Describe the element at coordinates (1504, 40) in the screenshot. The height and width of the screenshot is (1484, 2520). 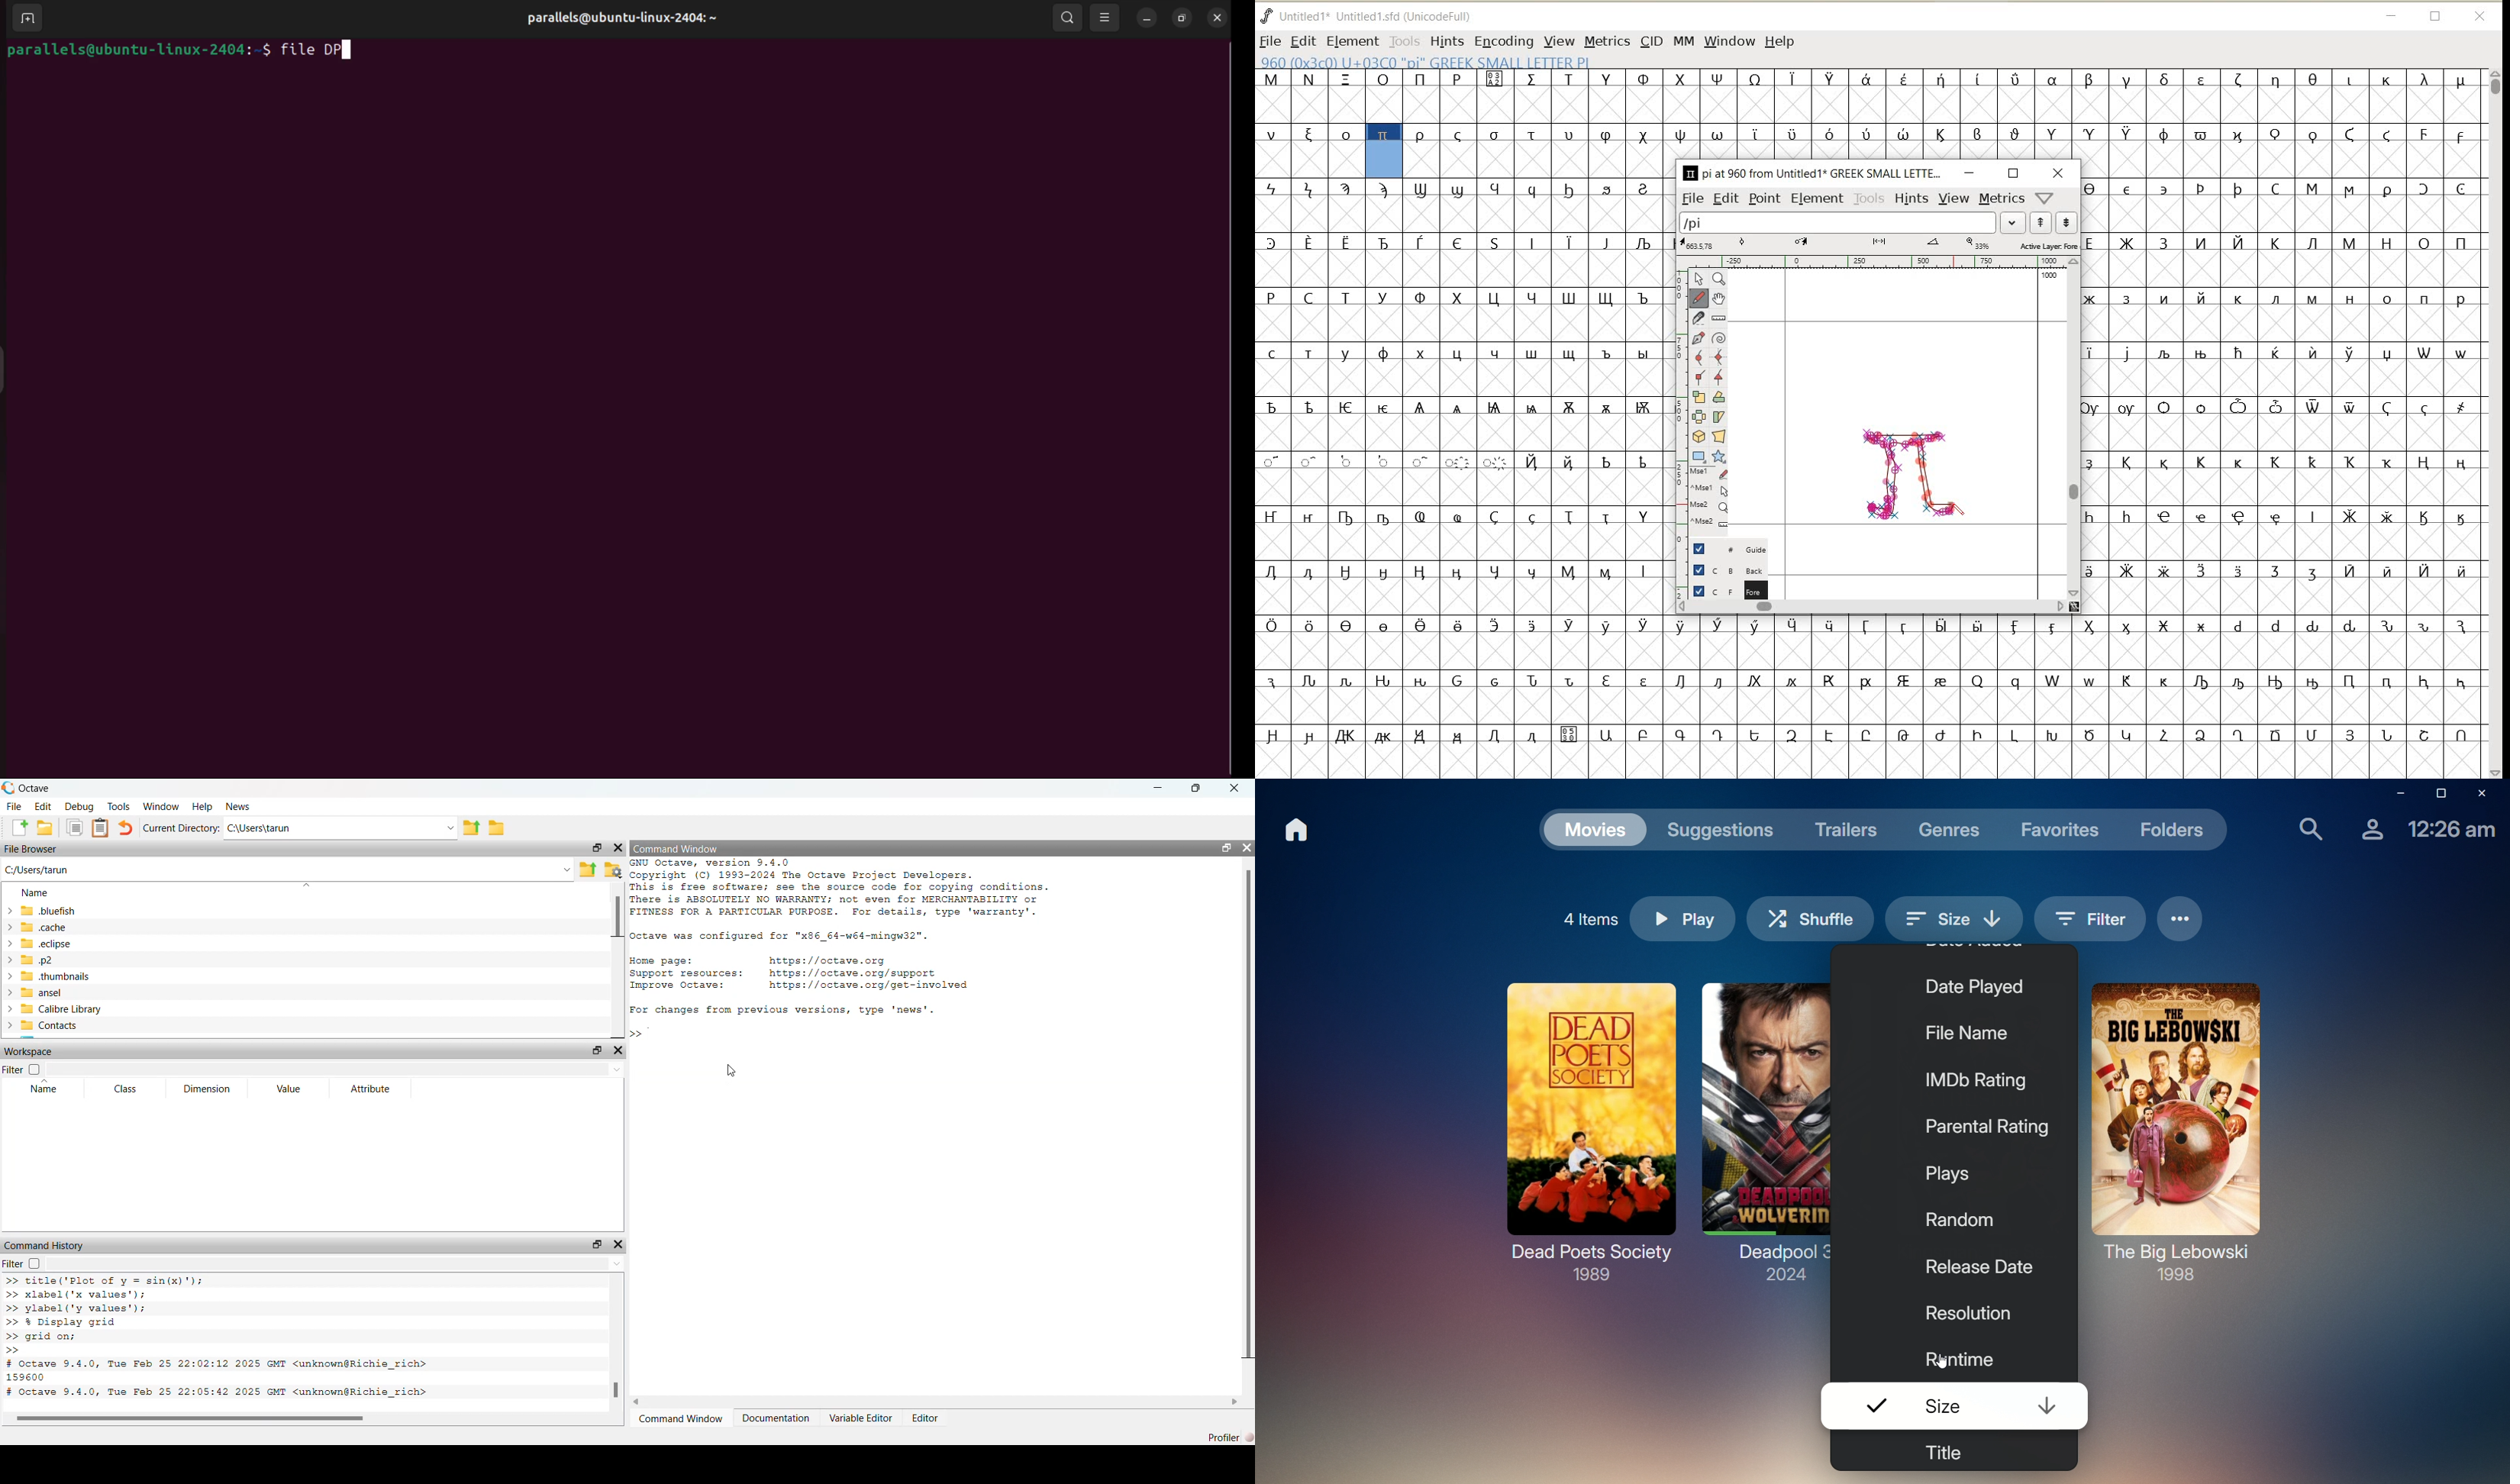
I see `ENCODING` at that location.